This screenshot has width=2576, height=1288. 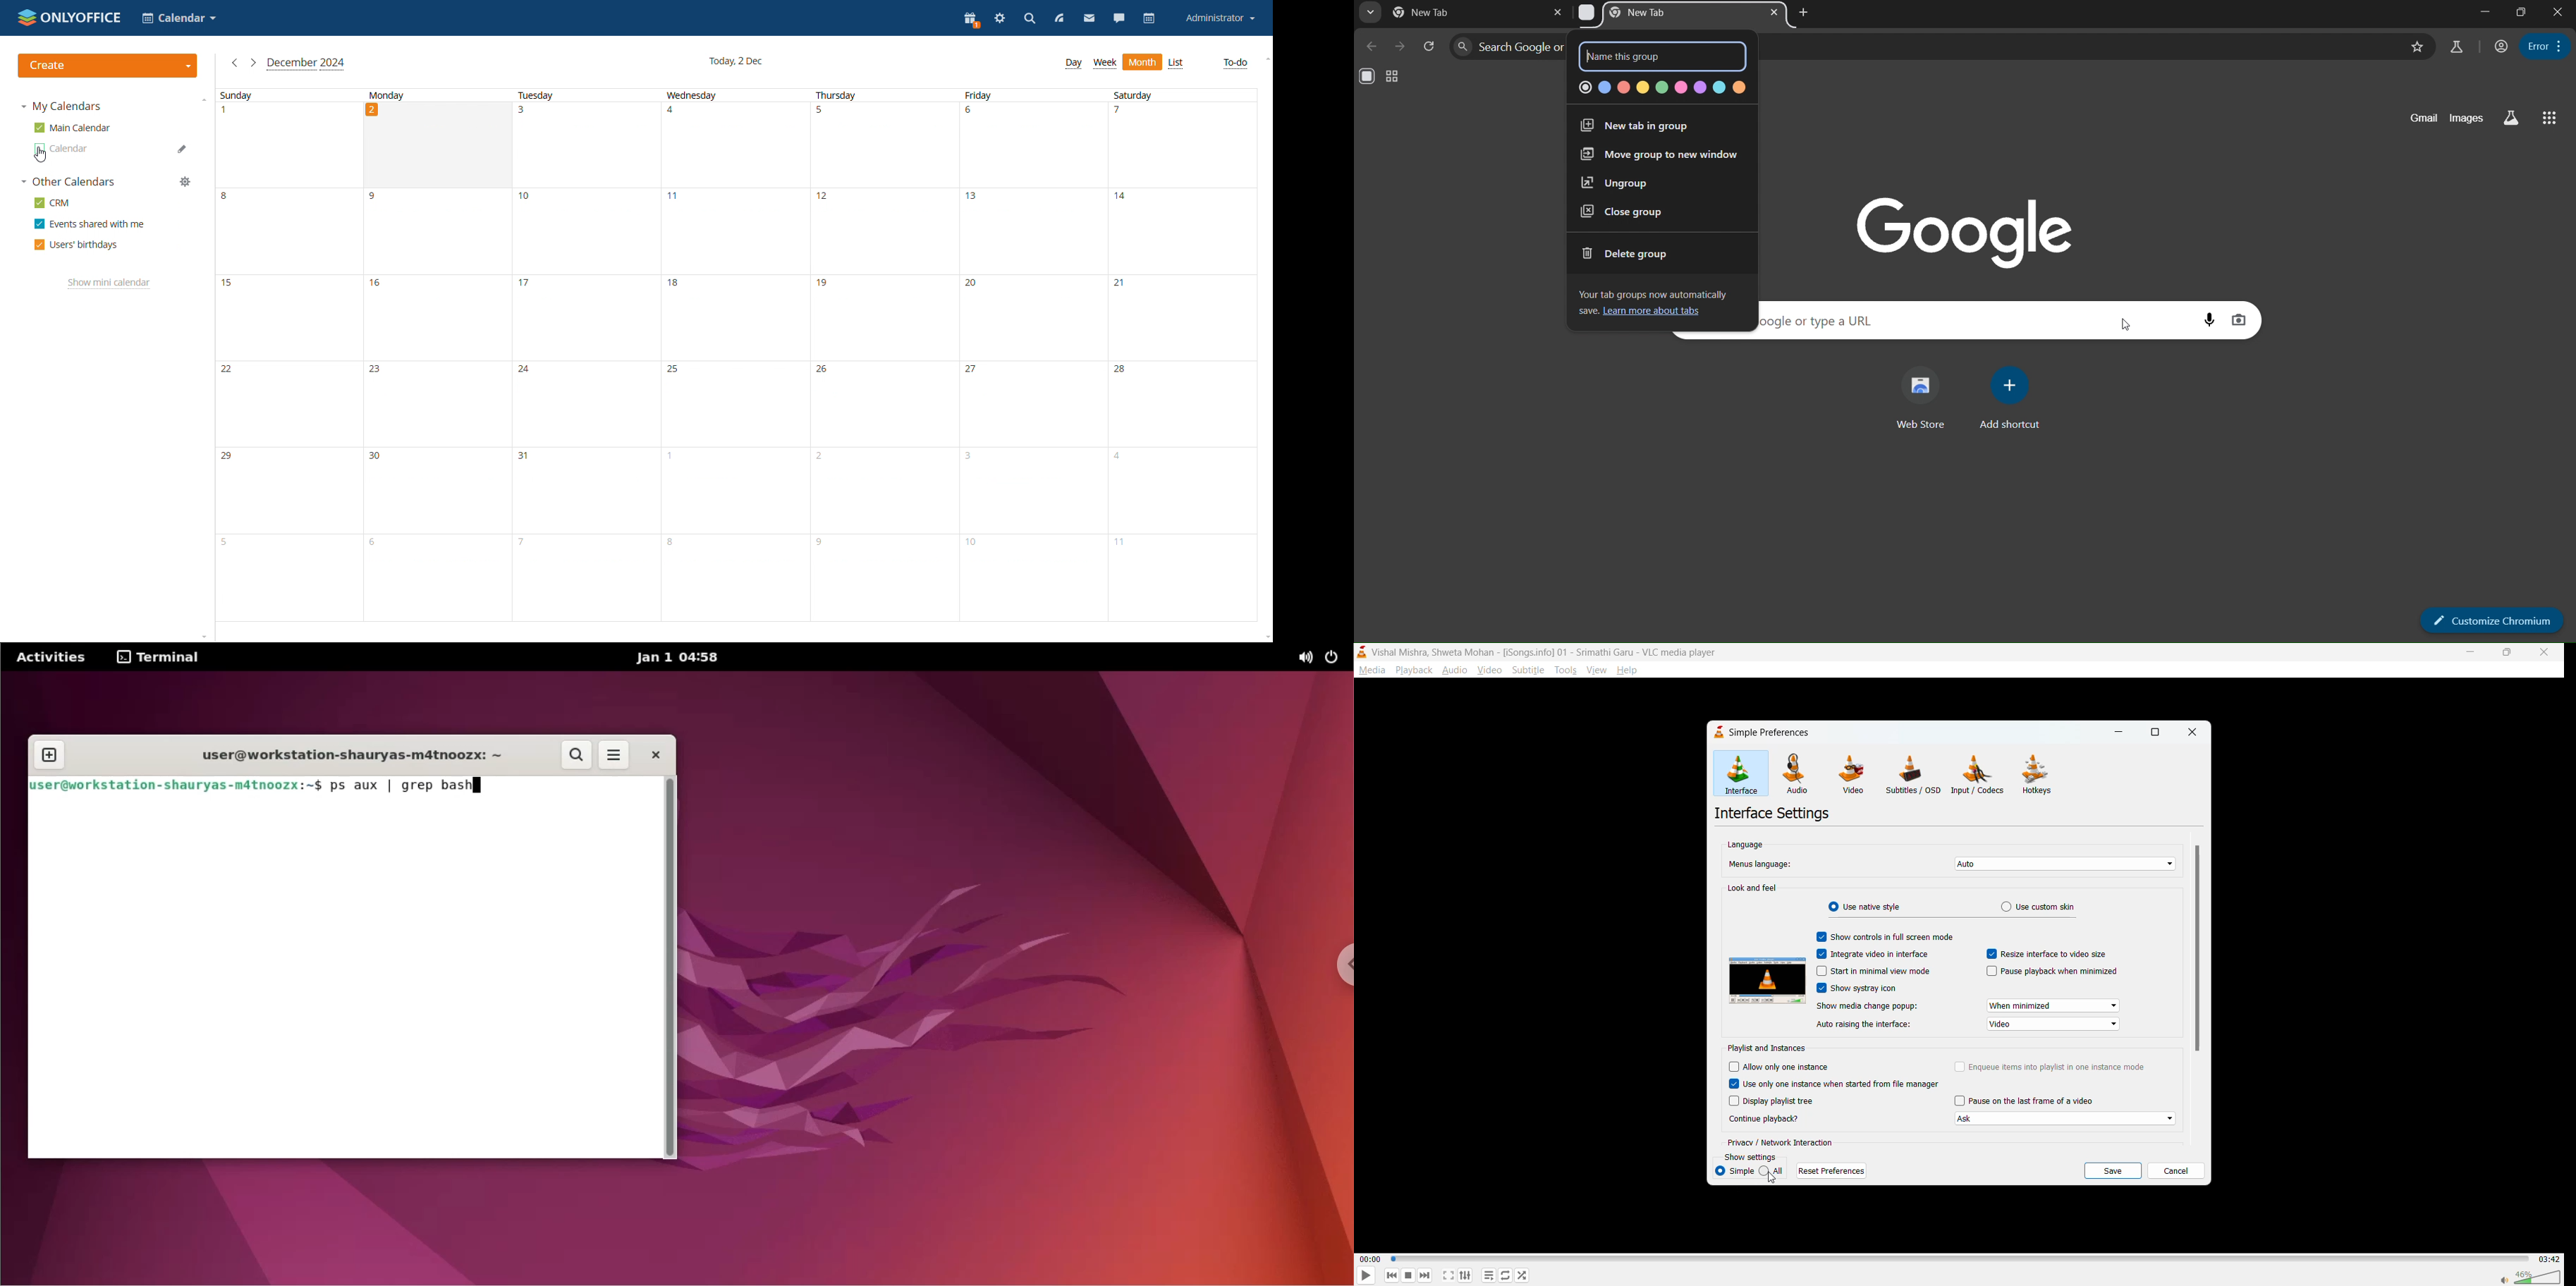 What do you see at coordinates (1661, 89) in the screenshot?
I see `color` at bounding box center [1661, 89].